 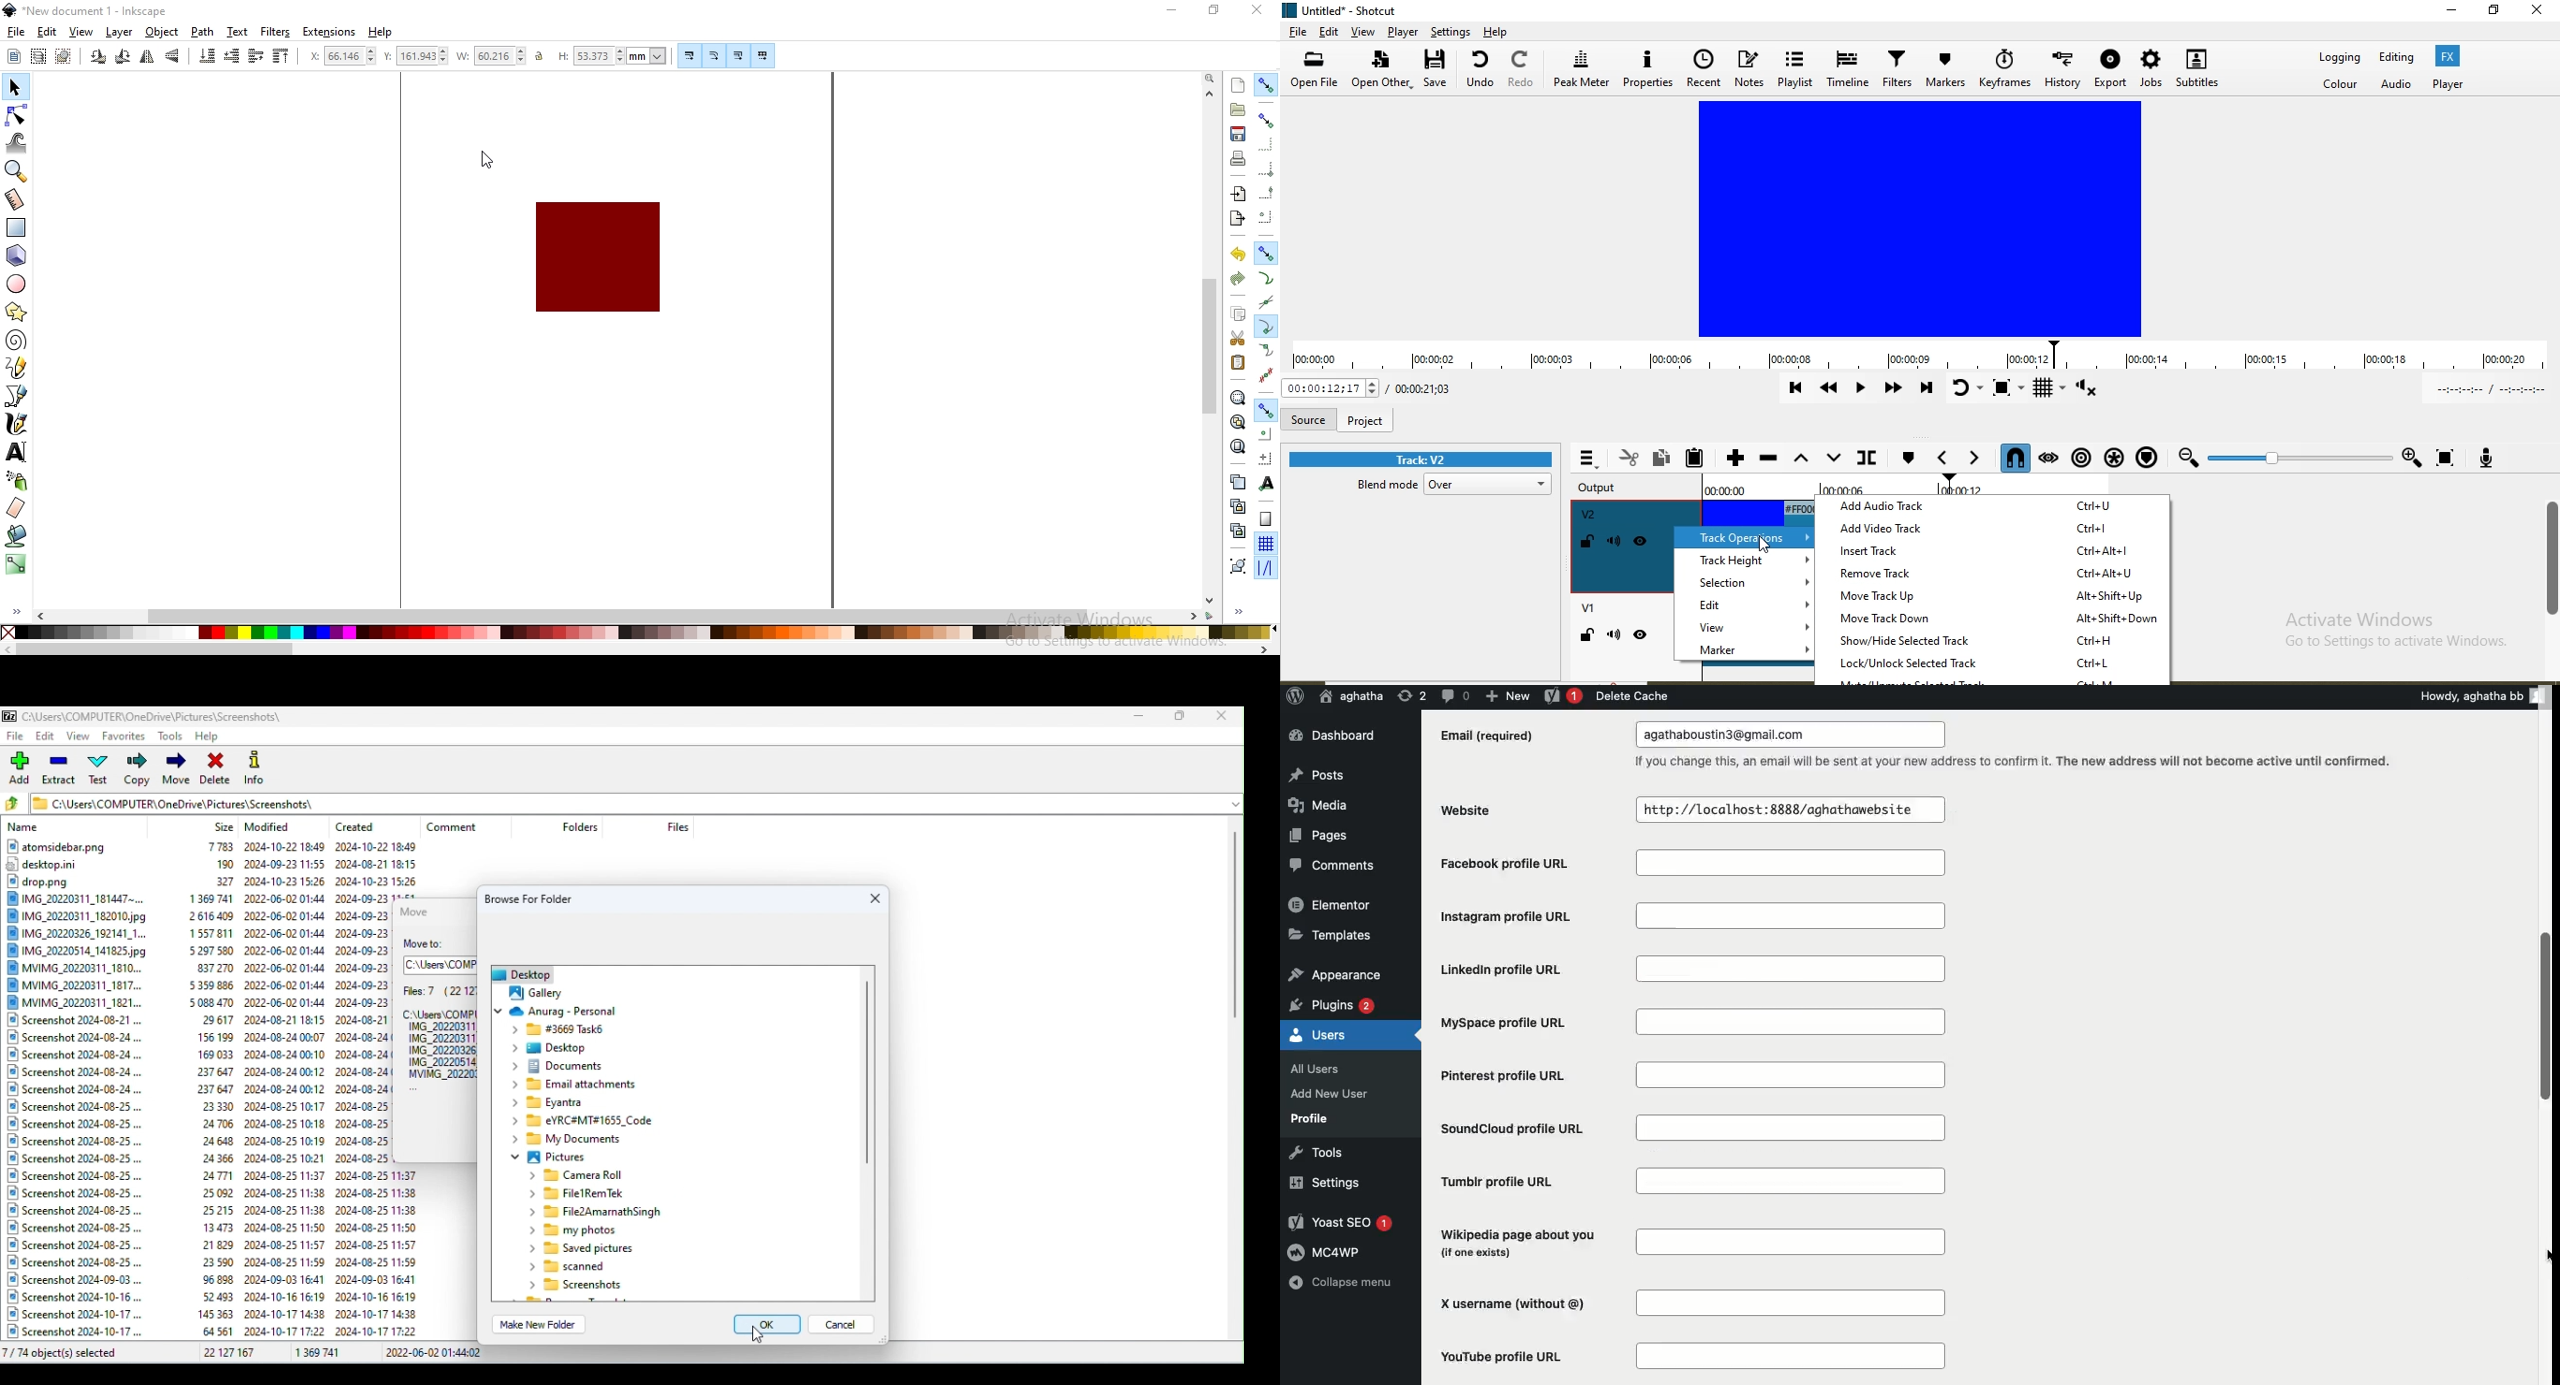 What do you see at coordinates (2446, 457) in the screenshot?
I see `Zoom timeline to fit` at bounding box center [2446, 457].